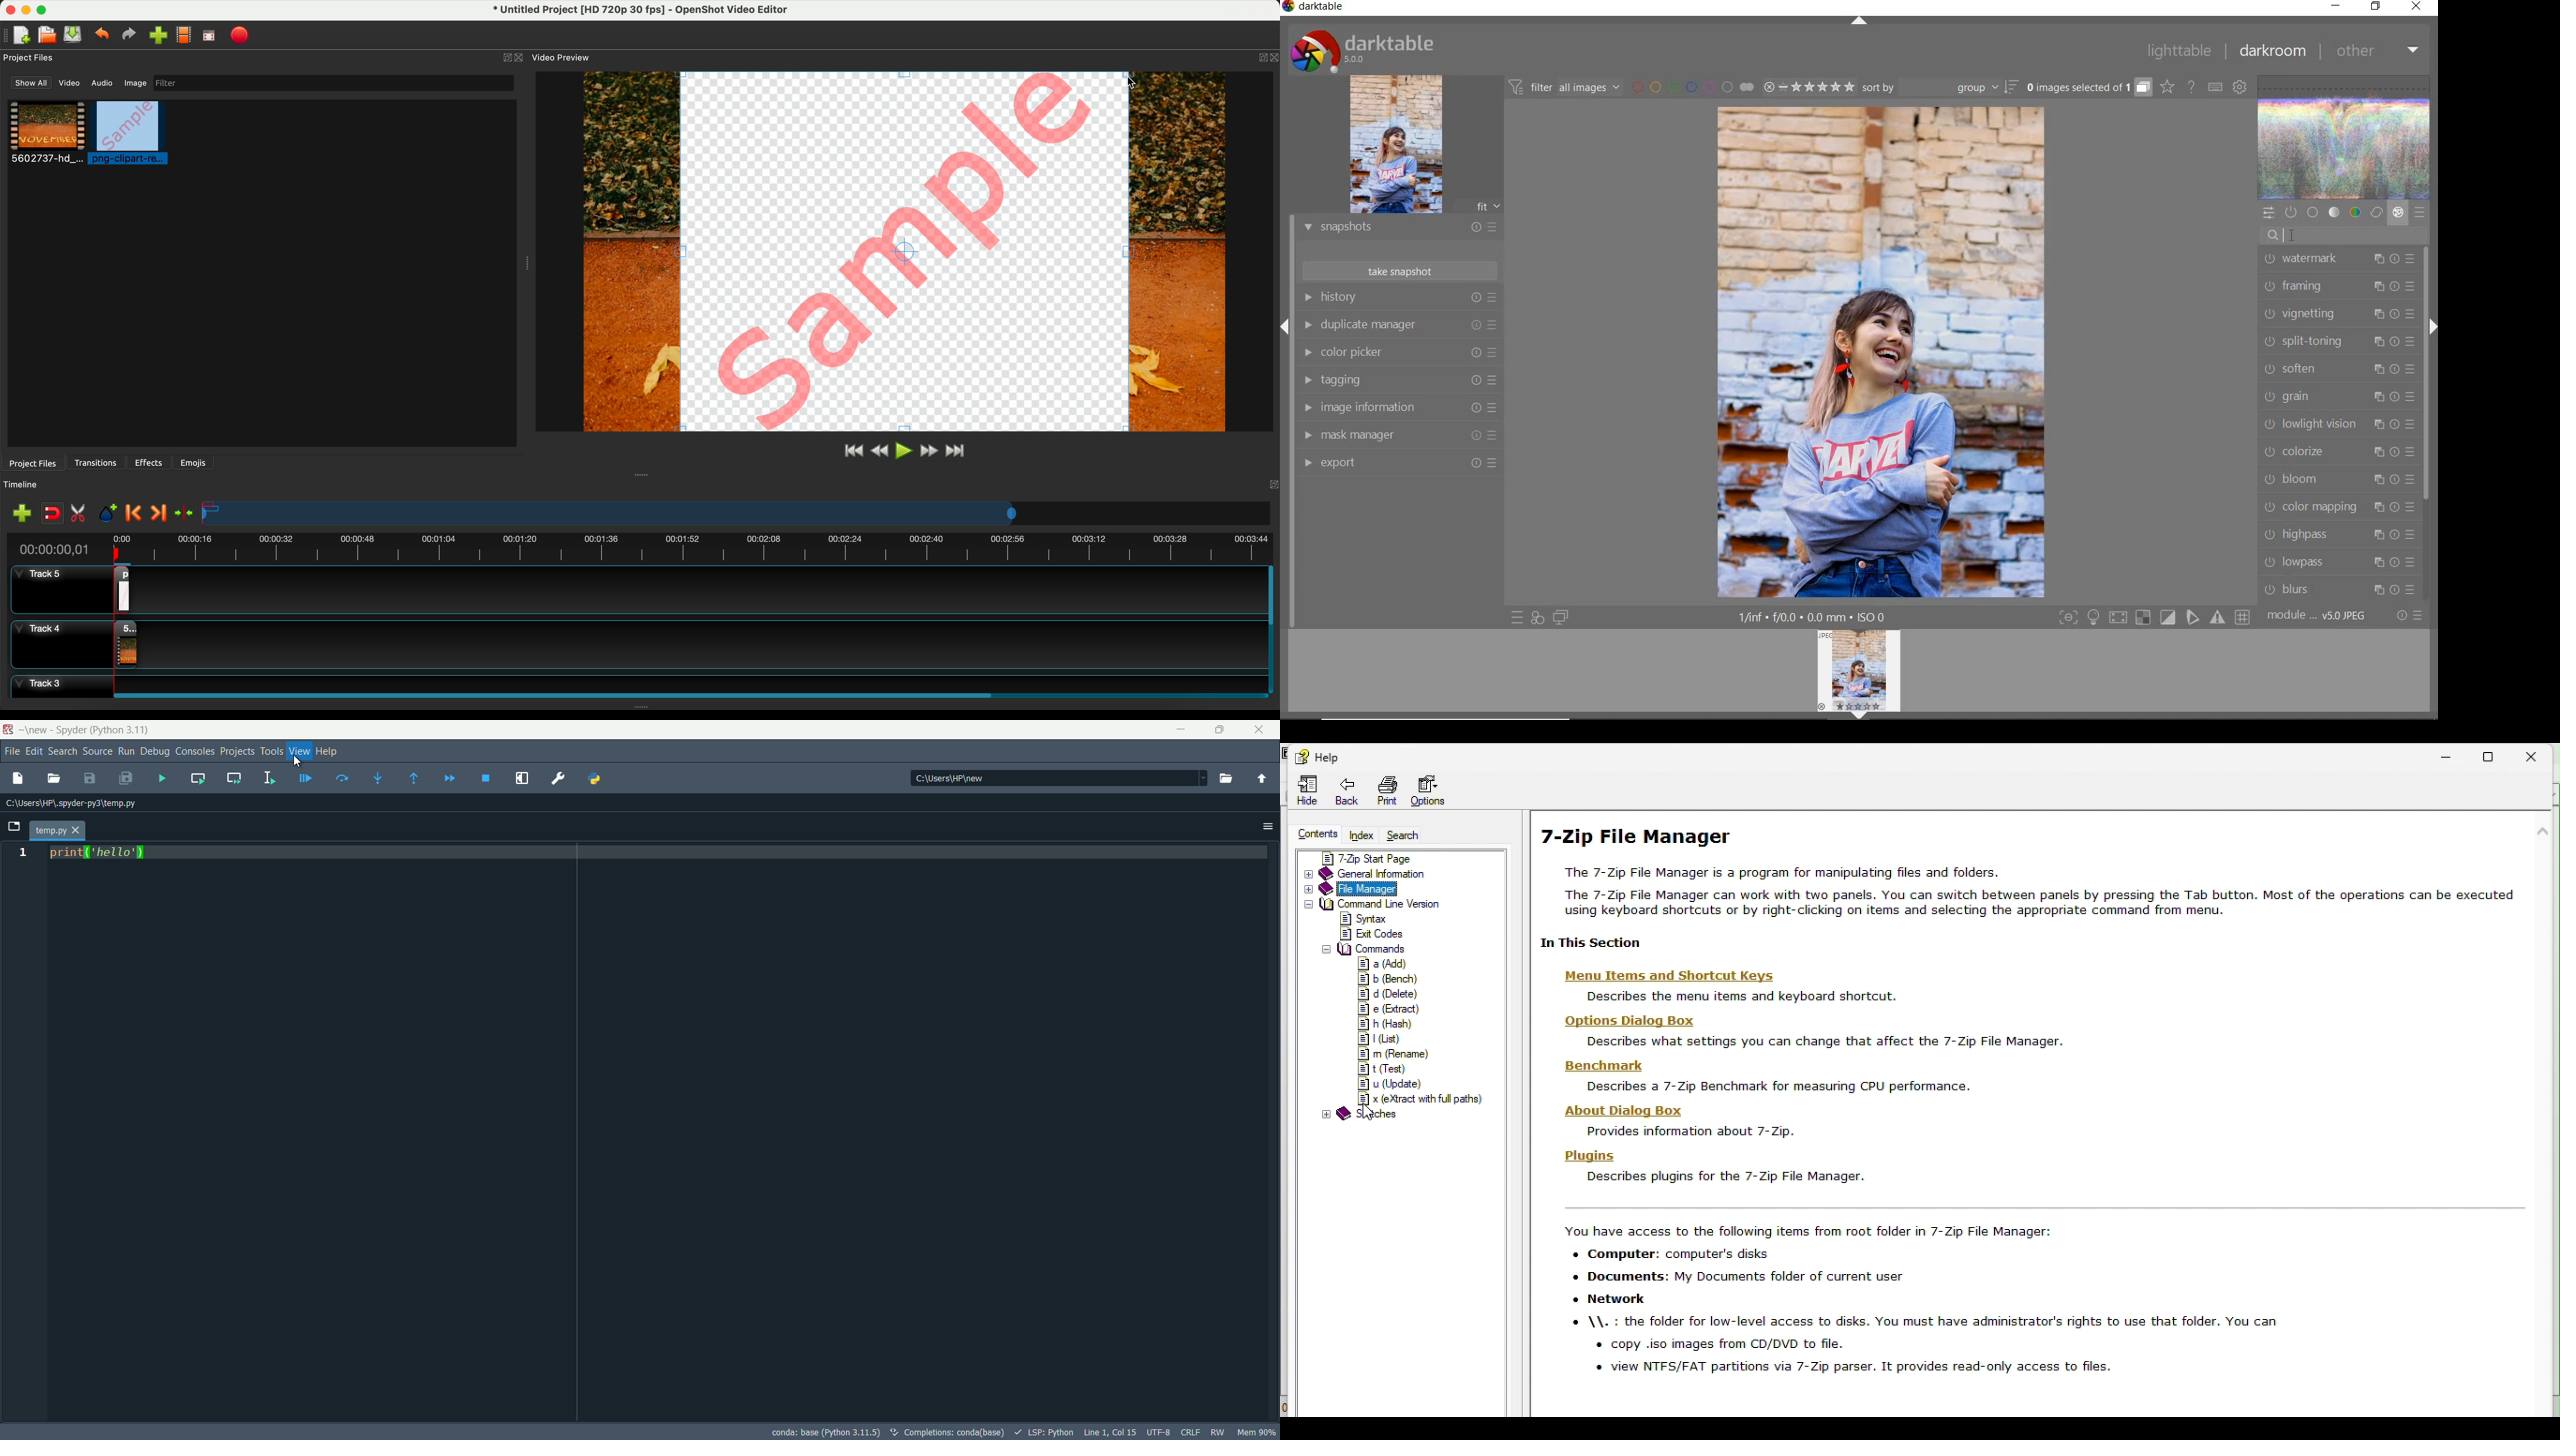 The image size is (2576, 1456). What do you see at coordinates (243, 35) in the screenshot?
I see `export video` at bounding box center [243, 35].